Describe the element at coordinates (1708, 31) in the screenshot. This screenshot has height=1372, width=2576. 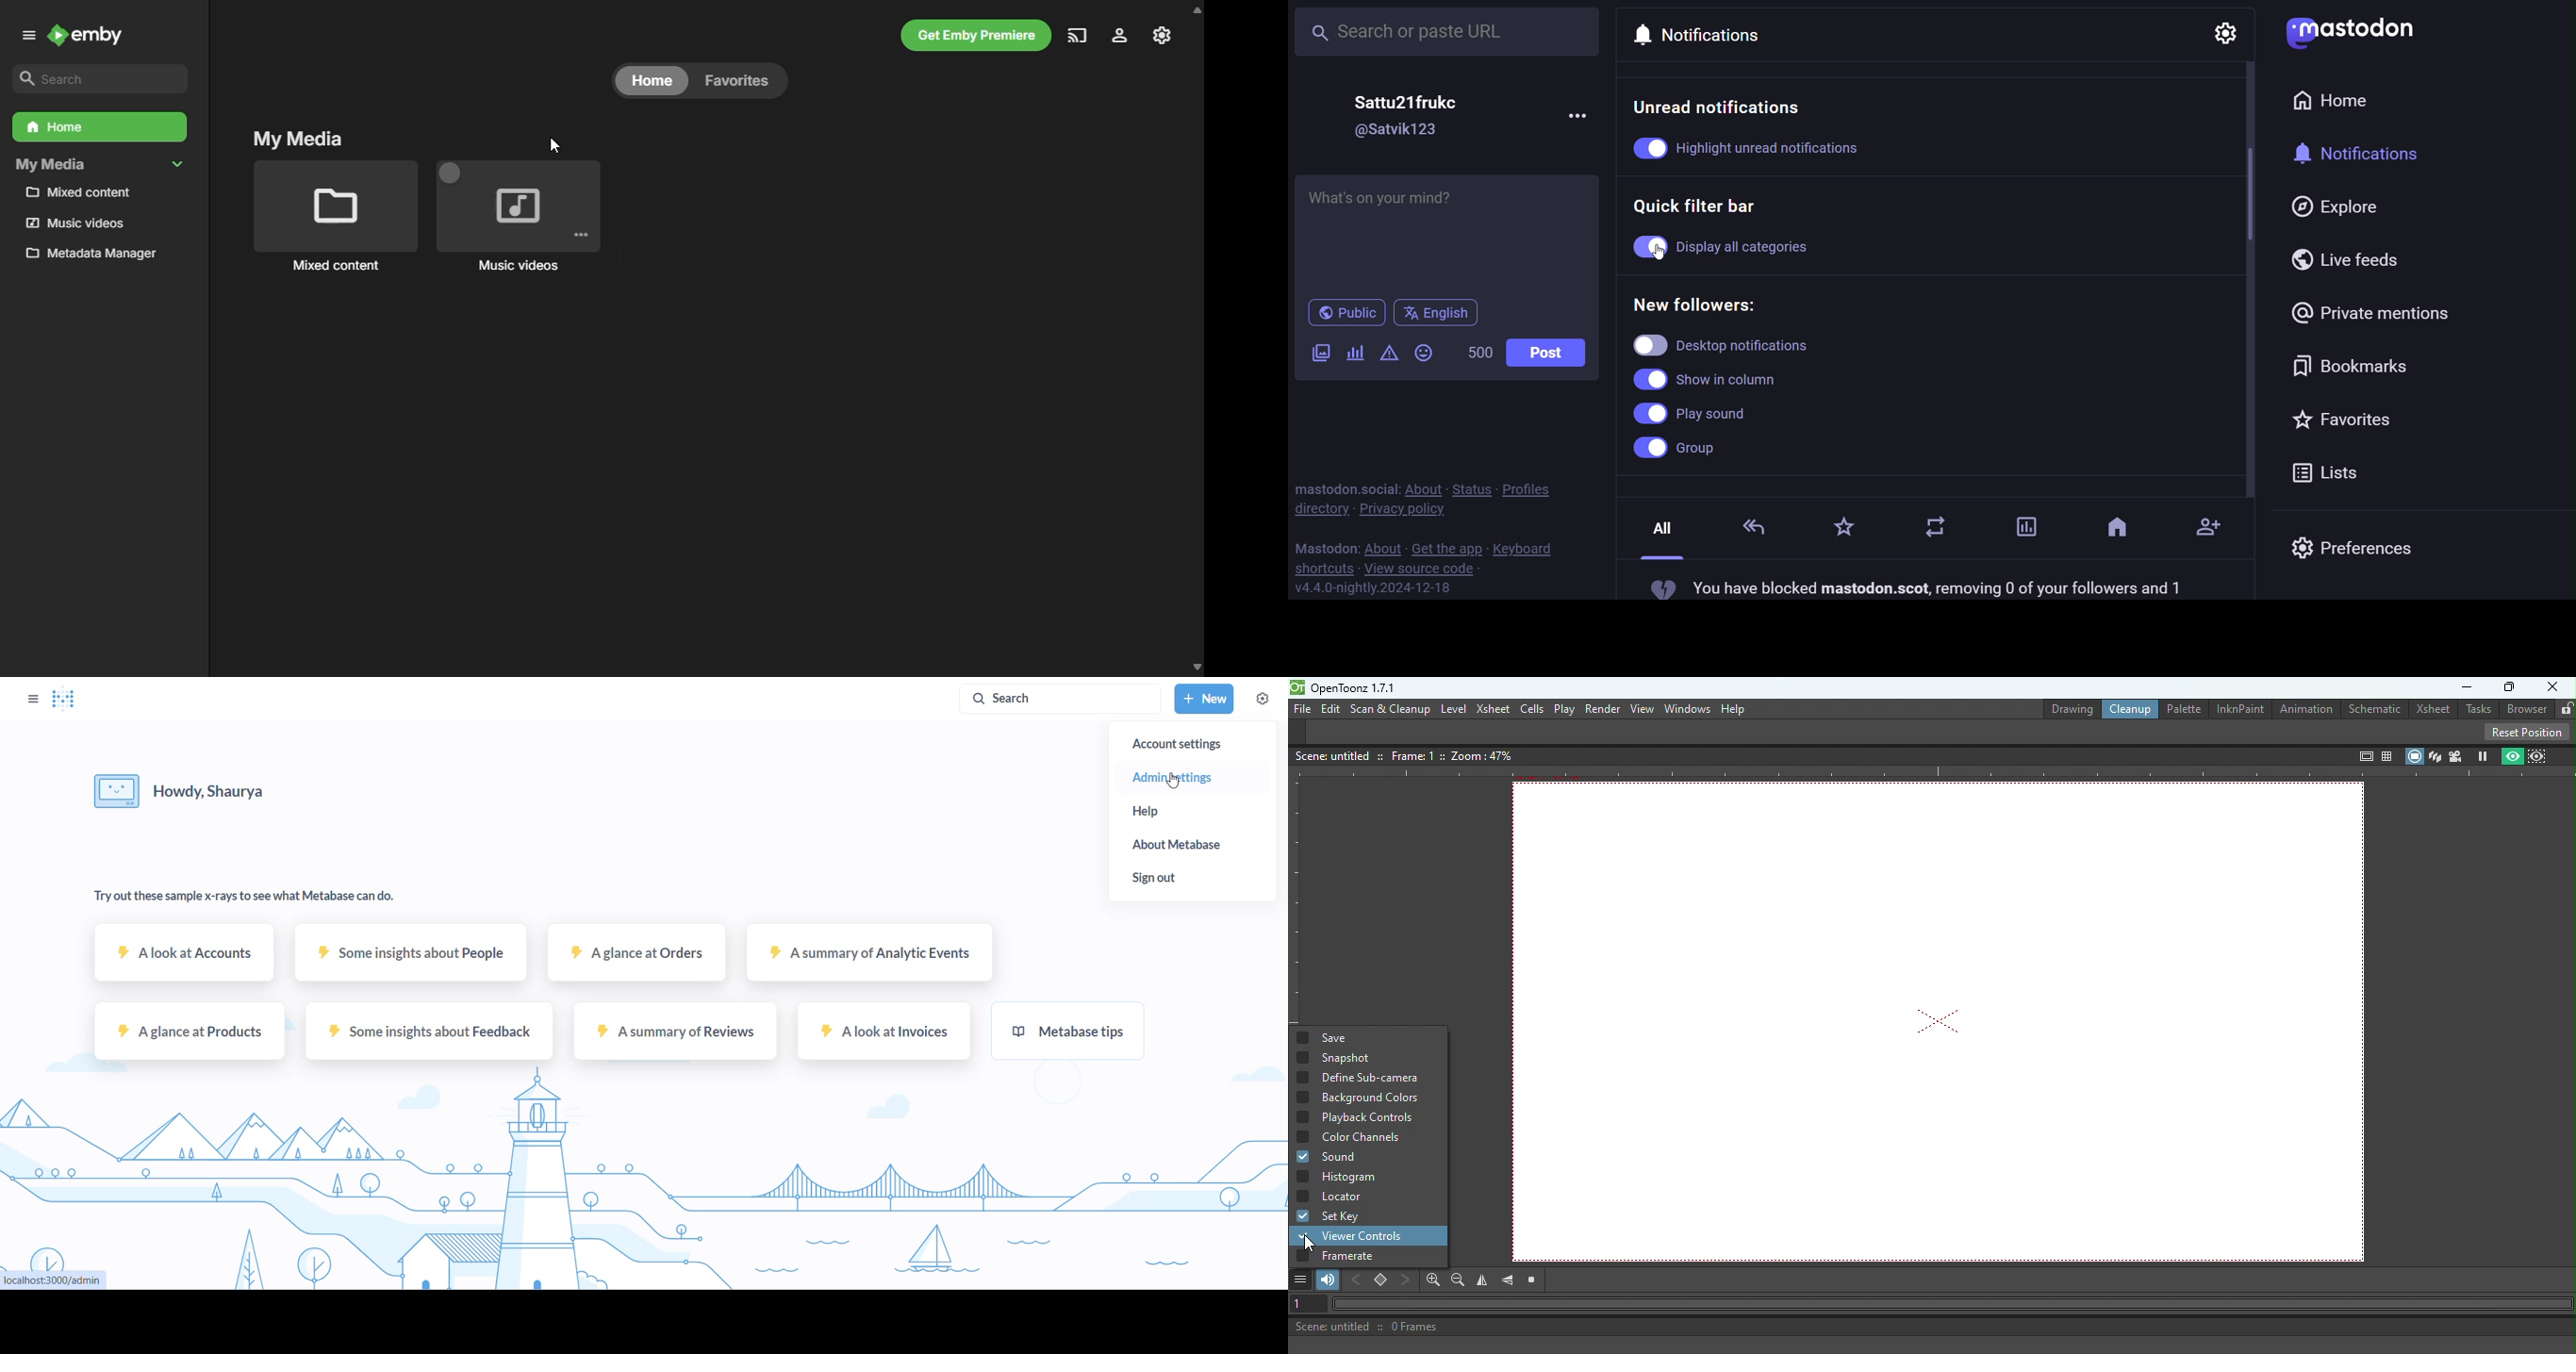
I see `notification` at that location.